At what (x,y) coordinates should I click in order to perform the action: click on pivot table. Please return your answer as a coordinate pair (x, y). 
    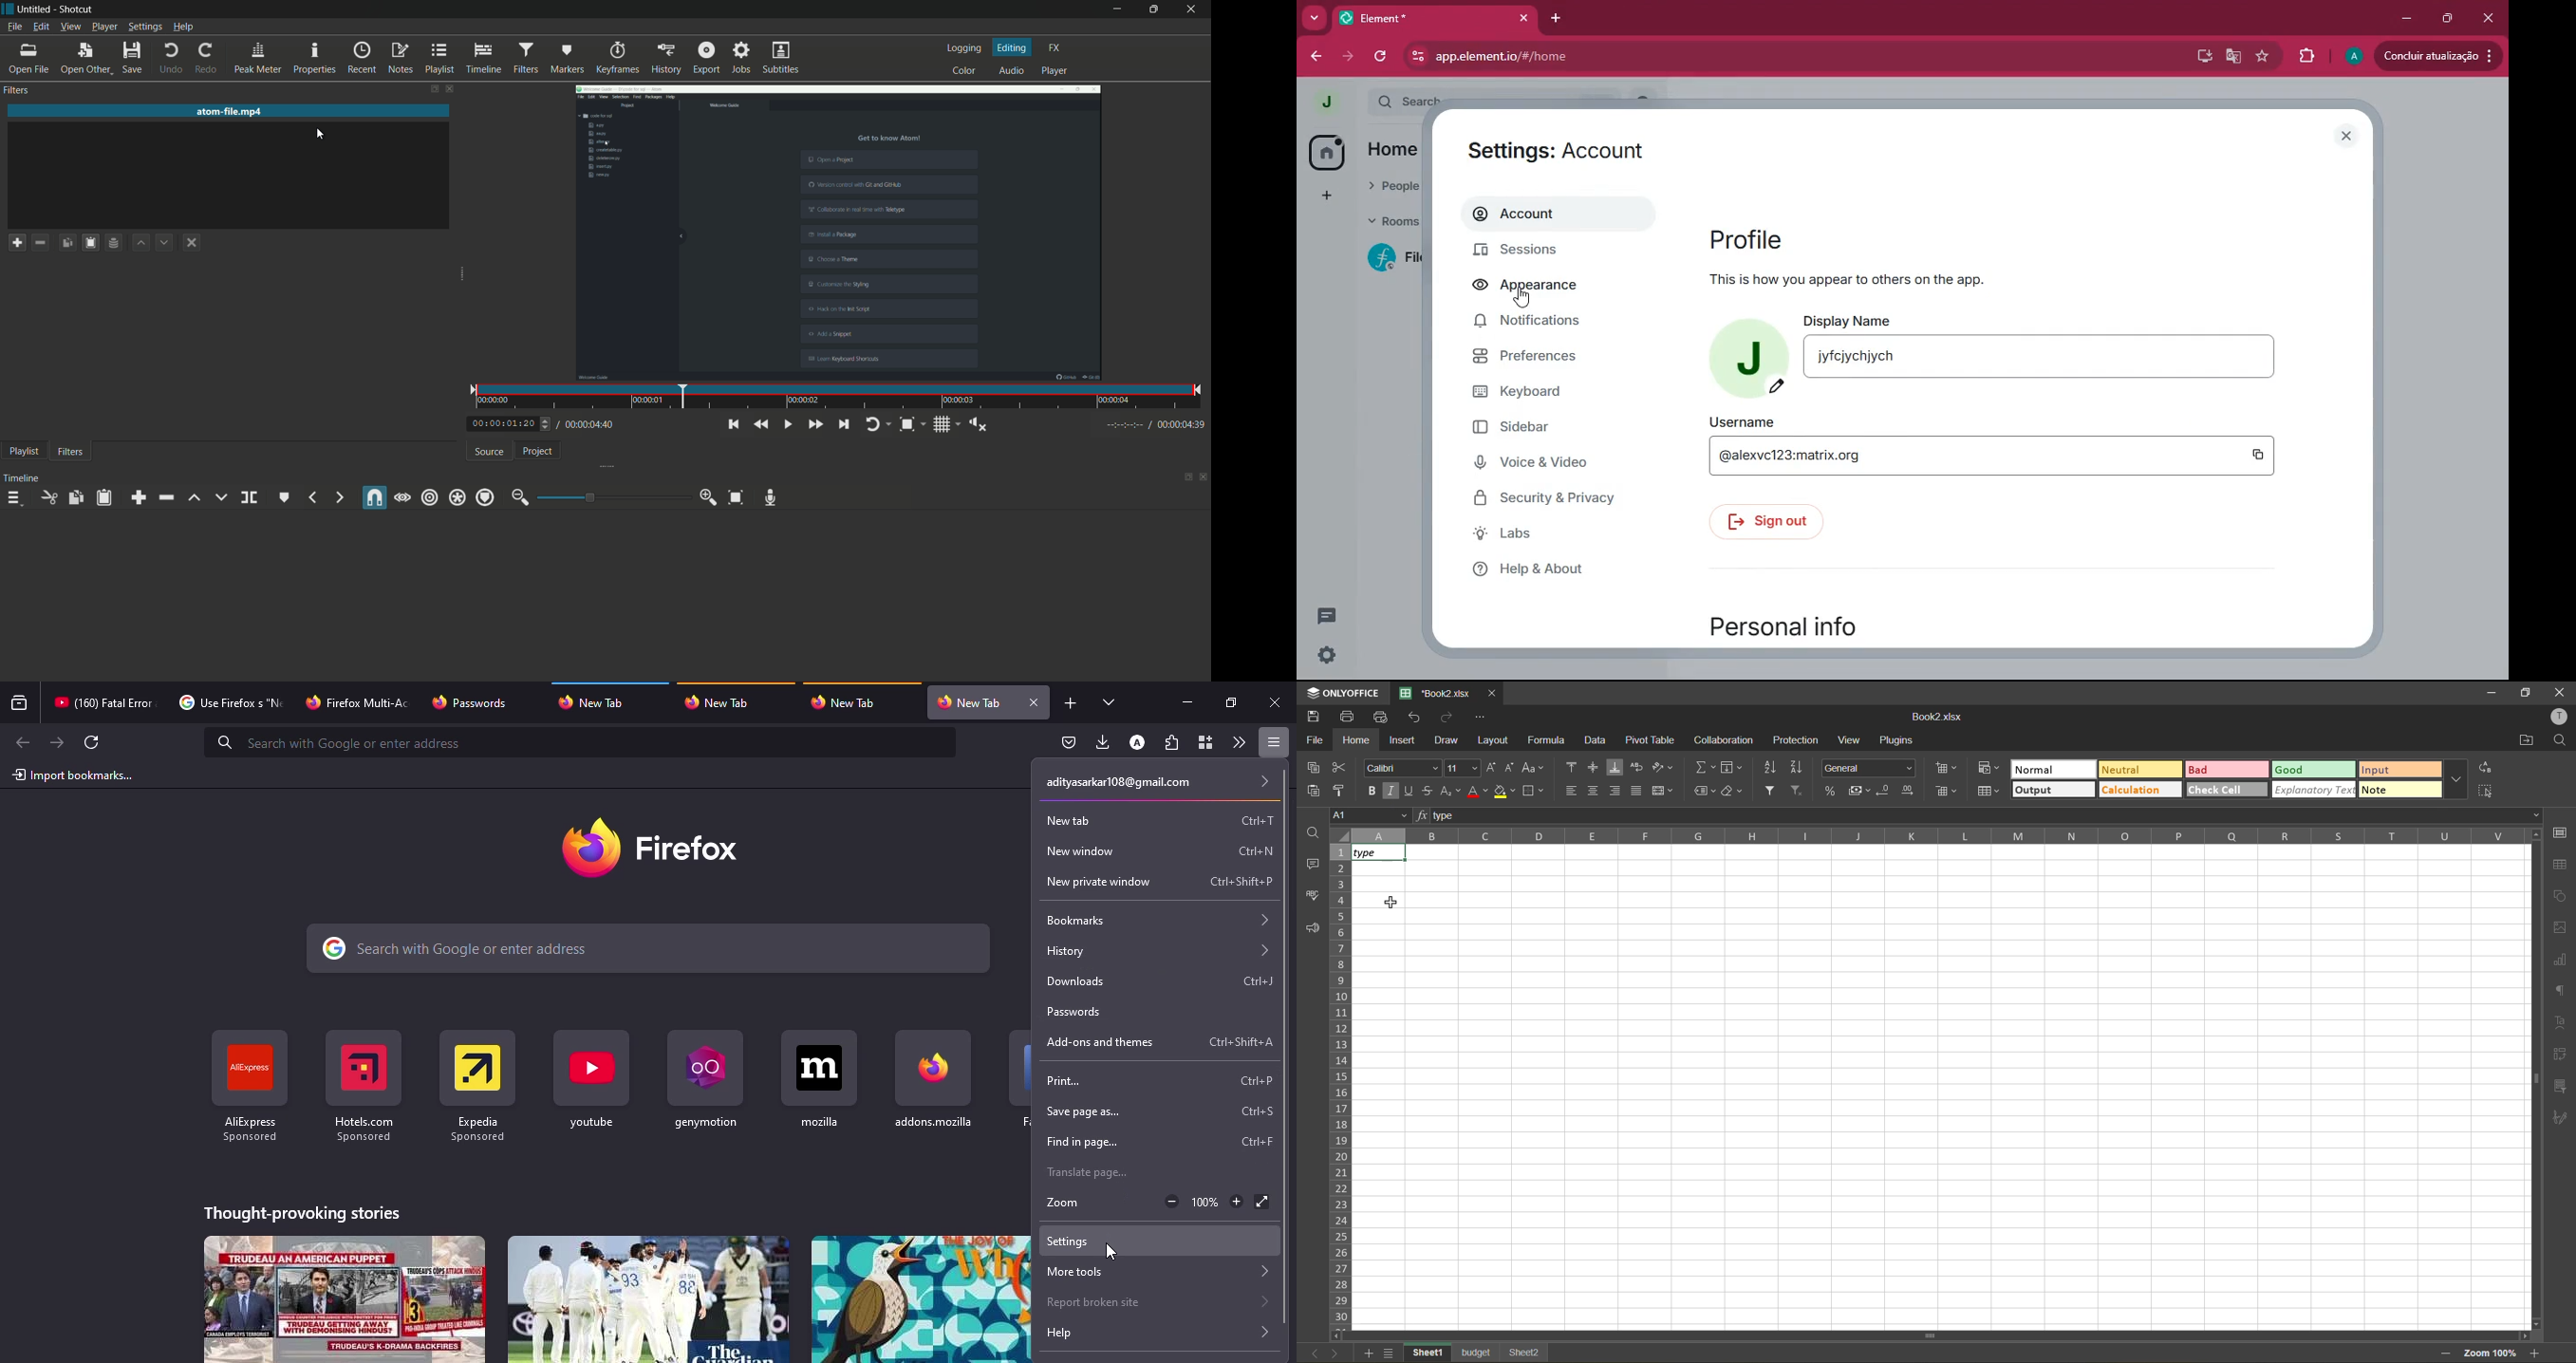
    Looking at the image, I should click on (2565, 1055).